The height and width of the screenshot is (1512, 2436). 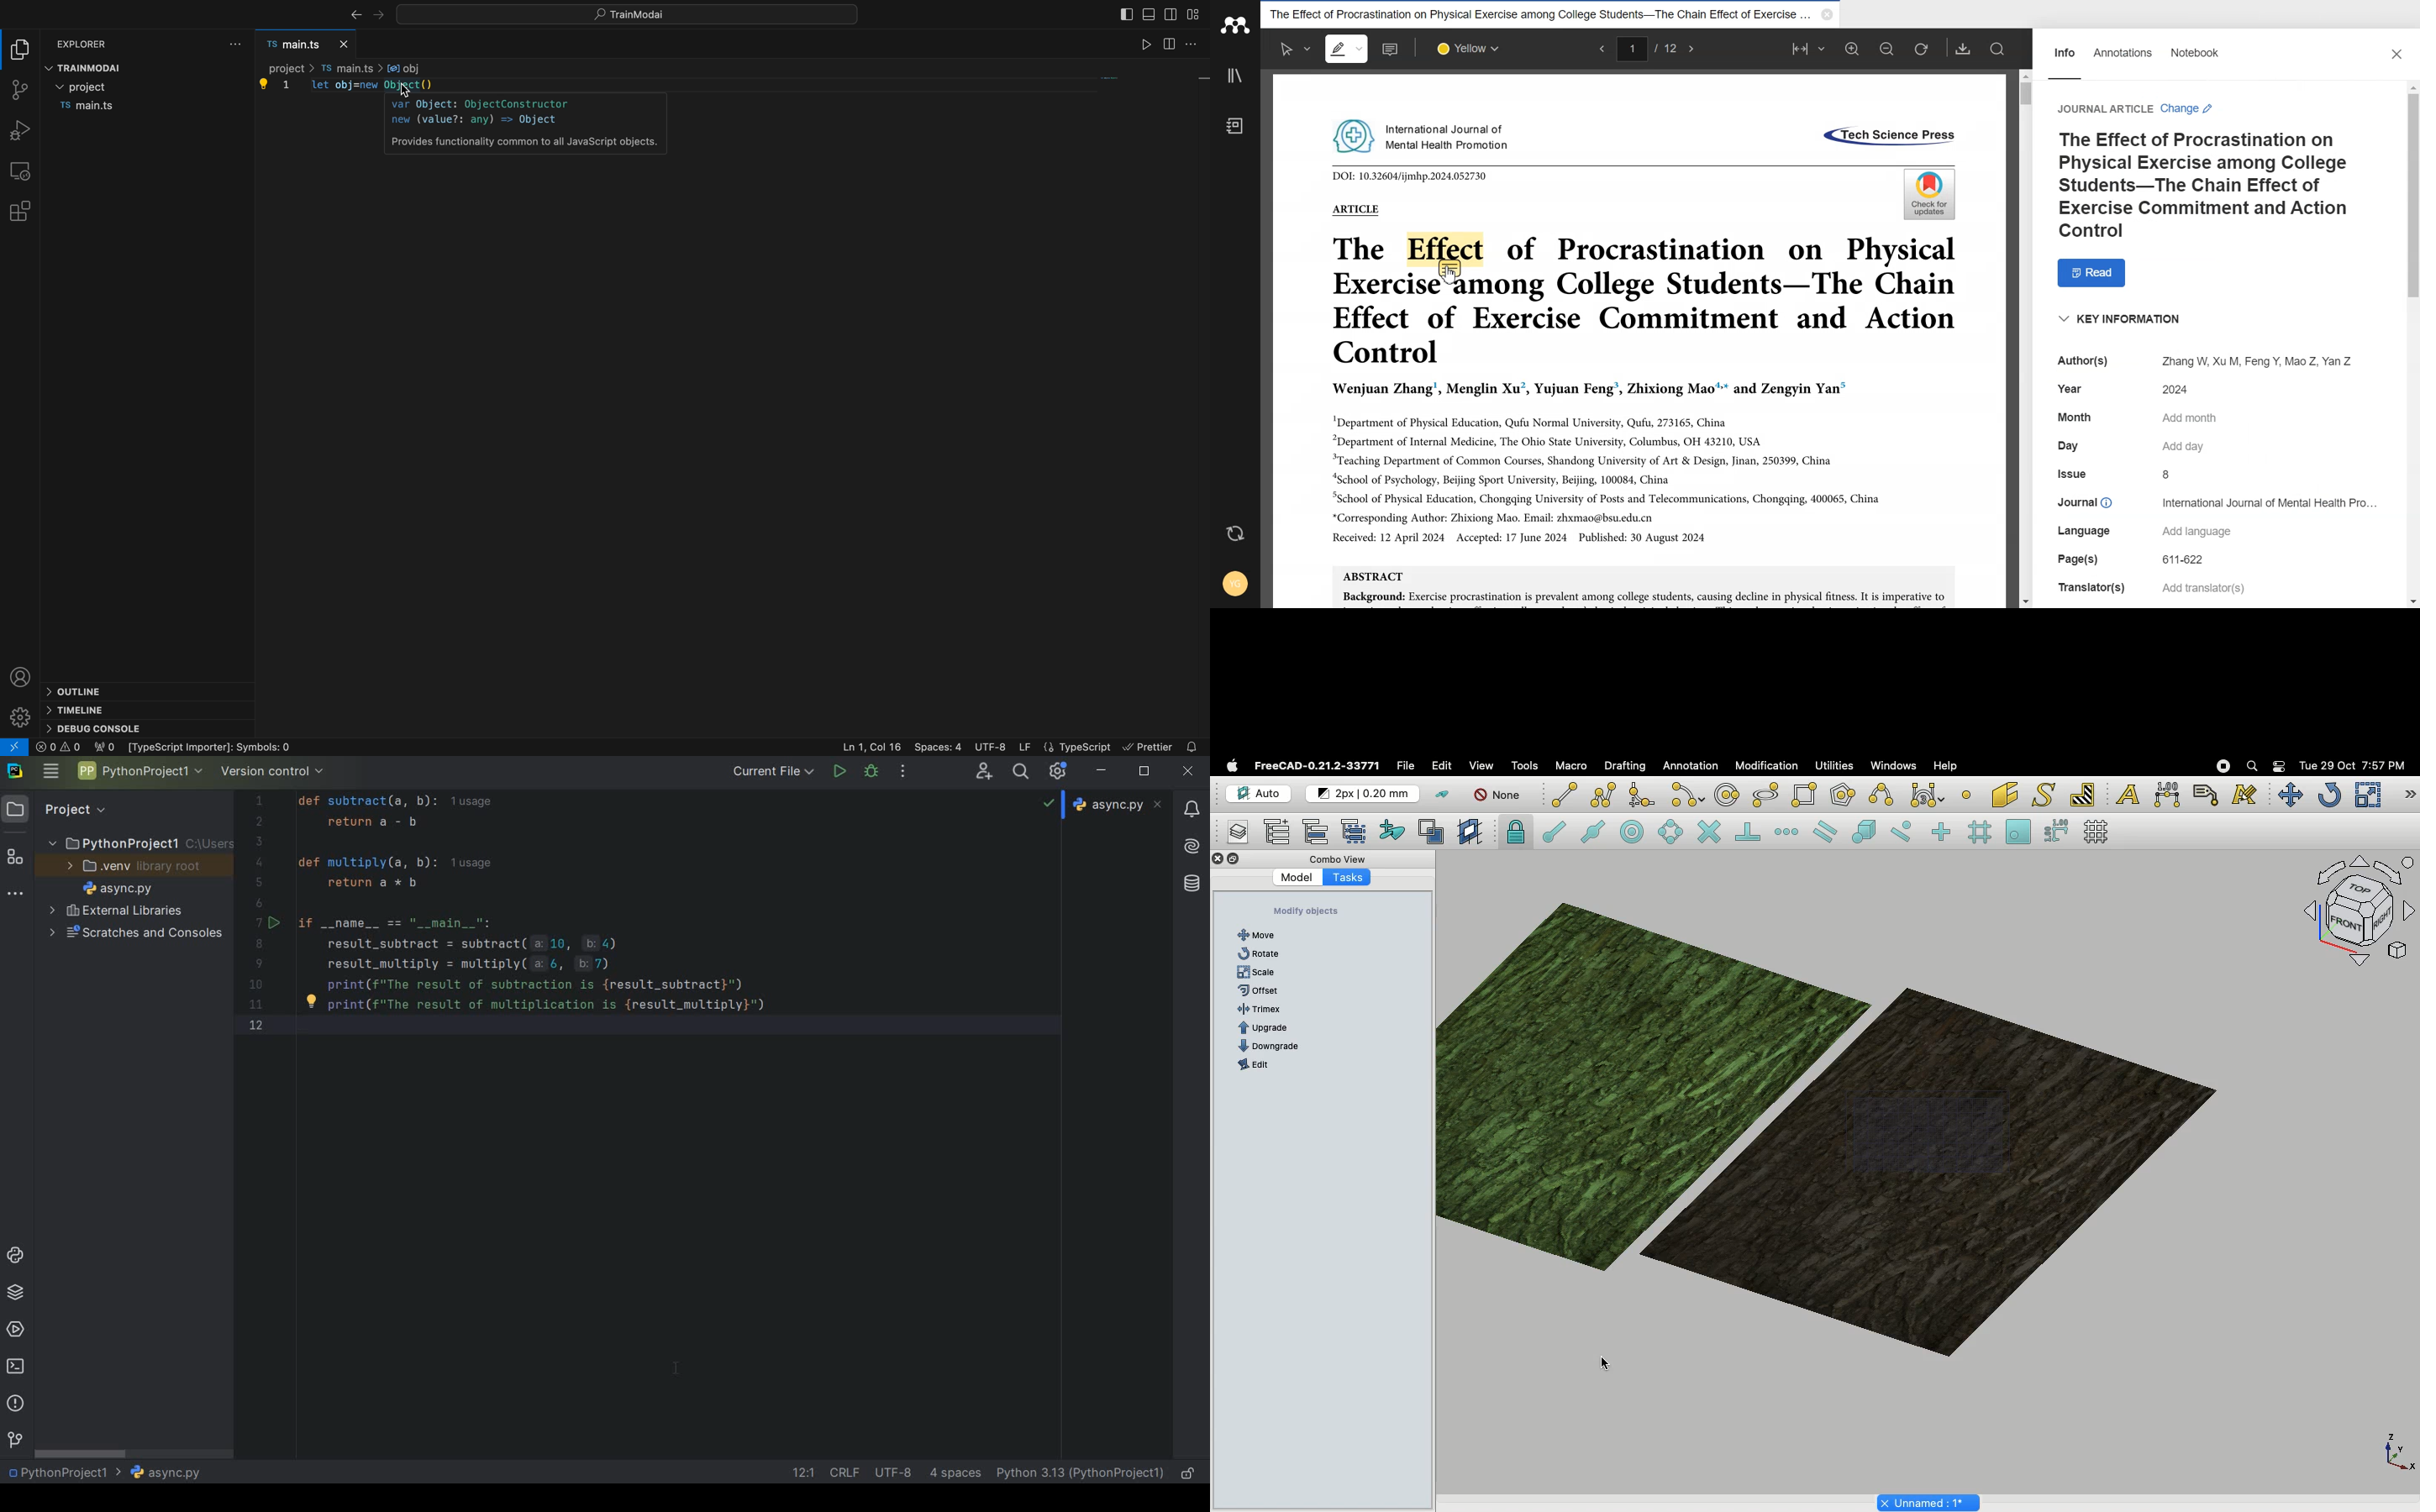 What do you see at coordinates (1434, 832) in the screenshot?
I see `Create working plane proxy` at bounding box center [1434, 832].